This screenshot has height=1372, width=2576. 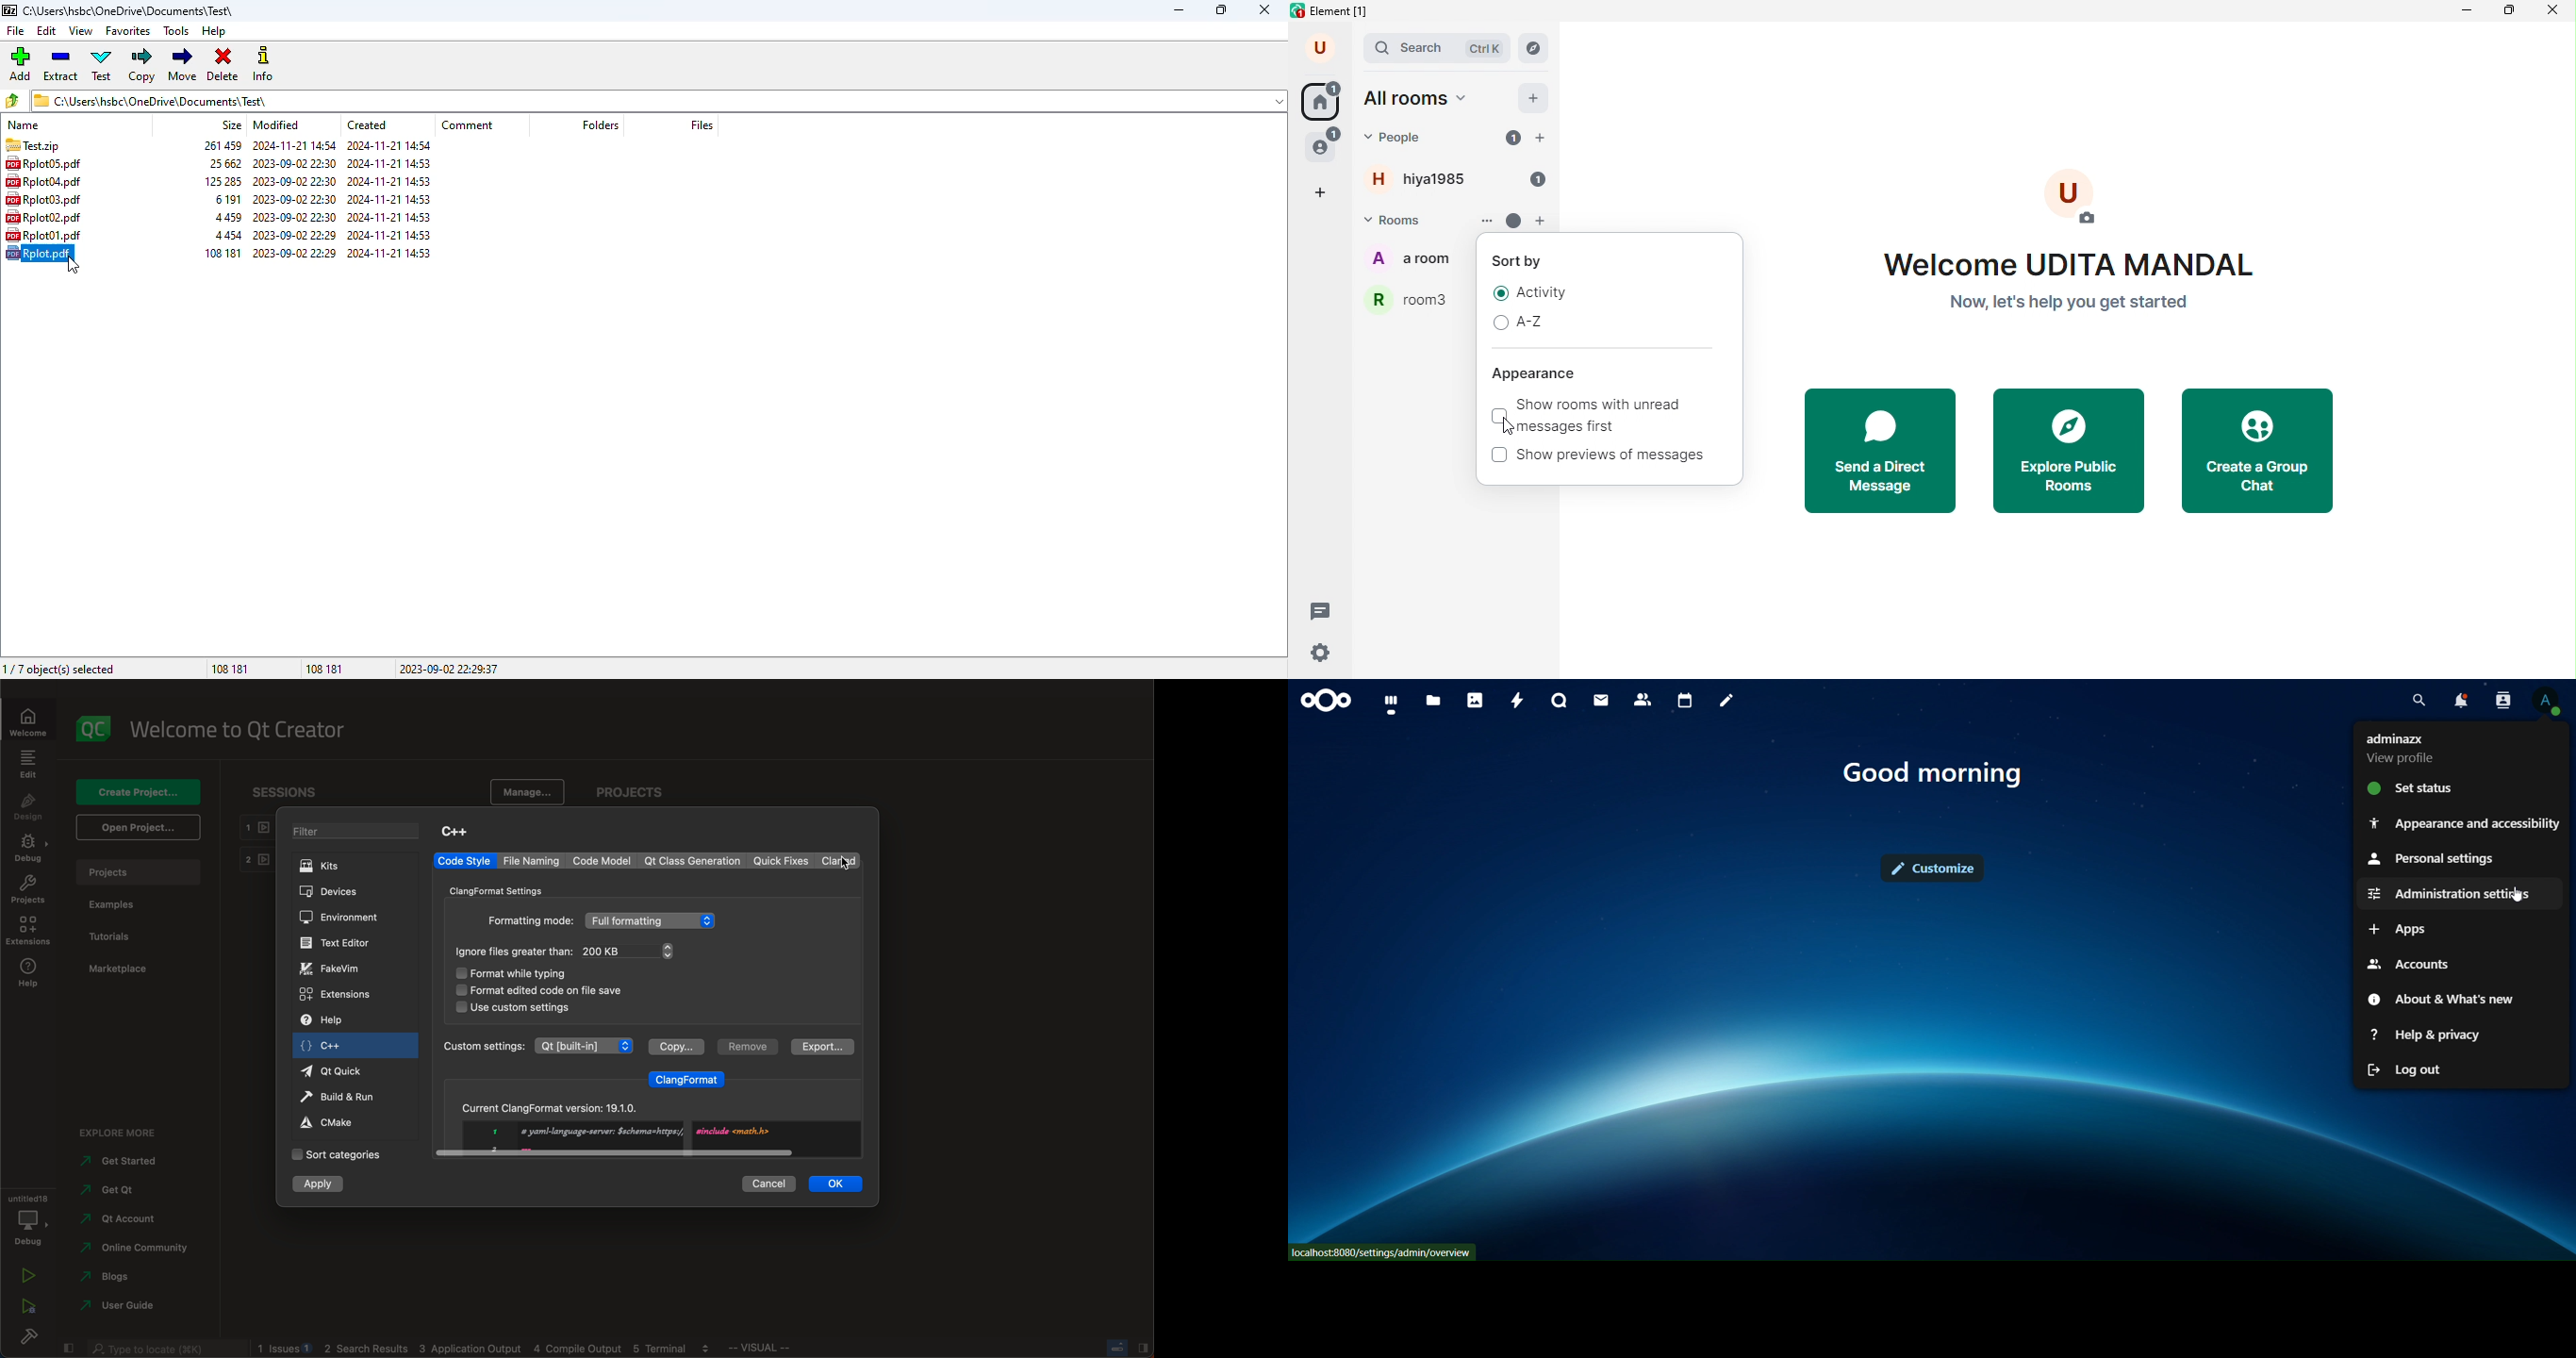 I want to click on blogs, so click(x=108, y=1277).